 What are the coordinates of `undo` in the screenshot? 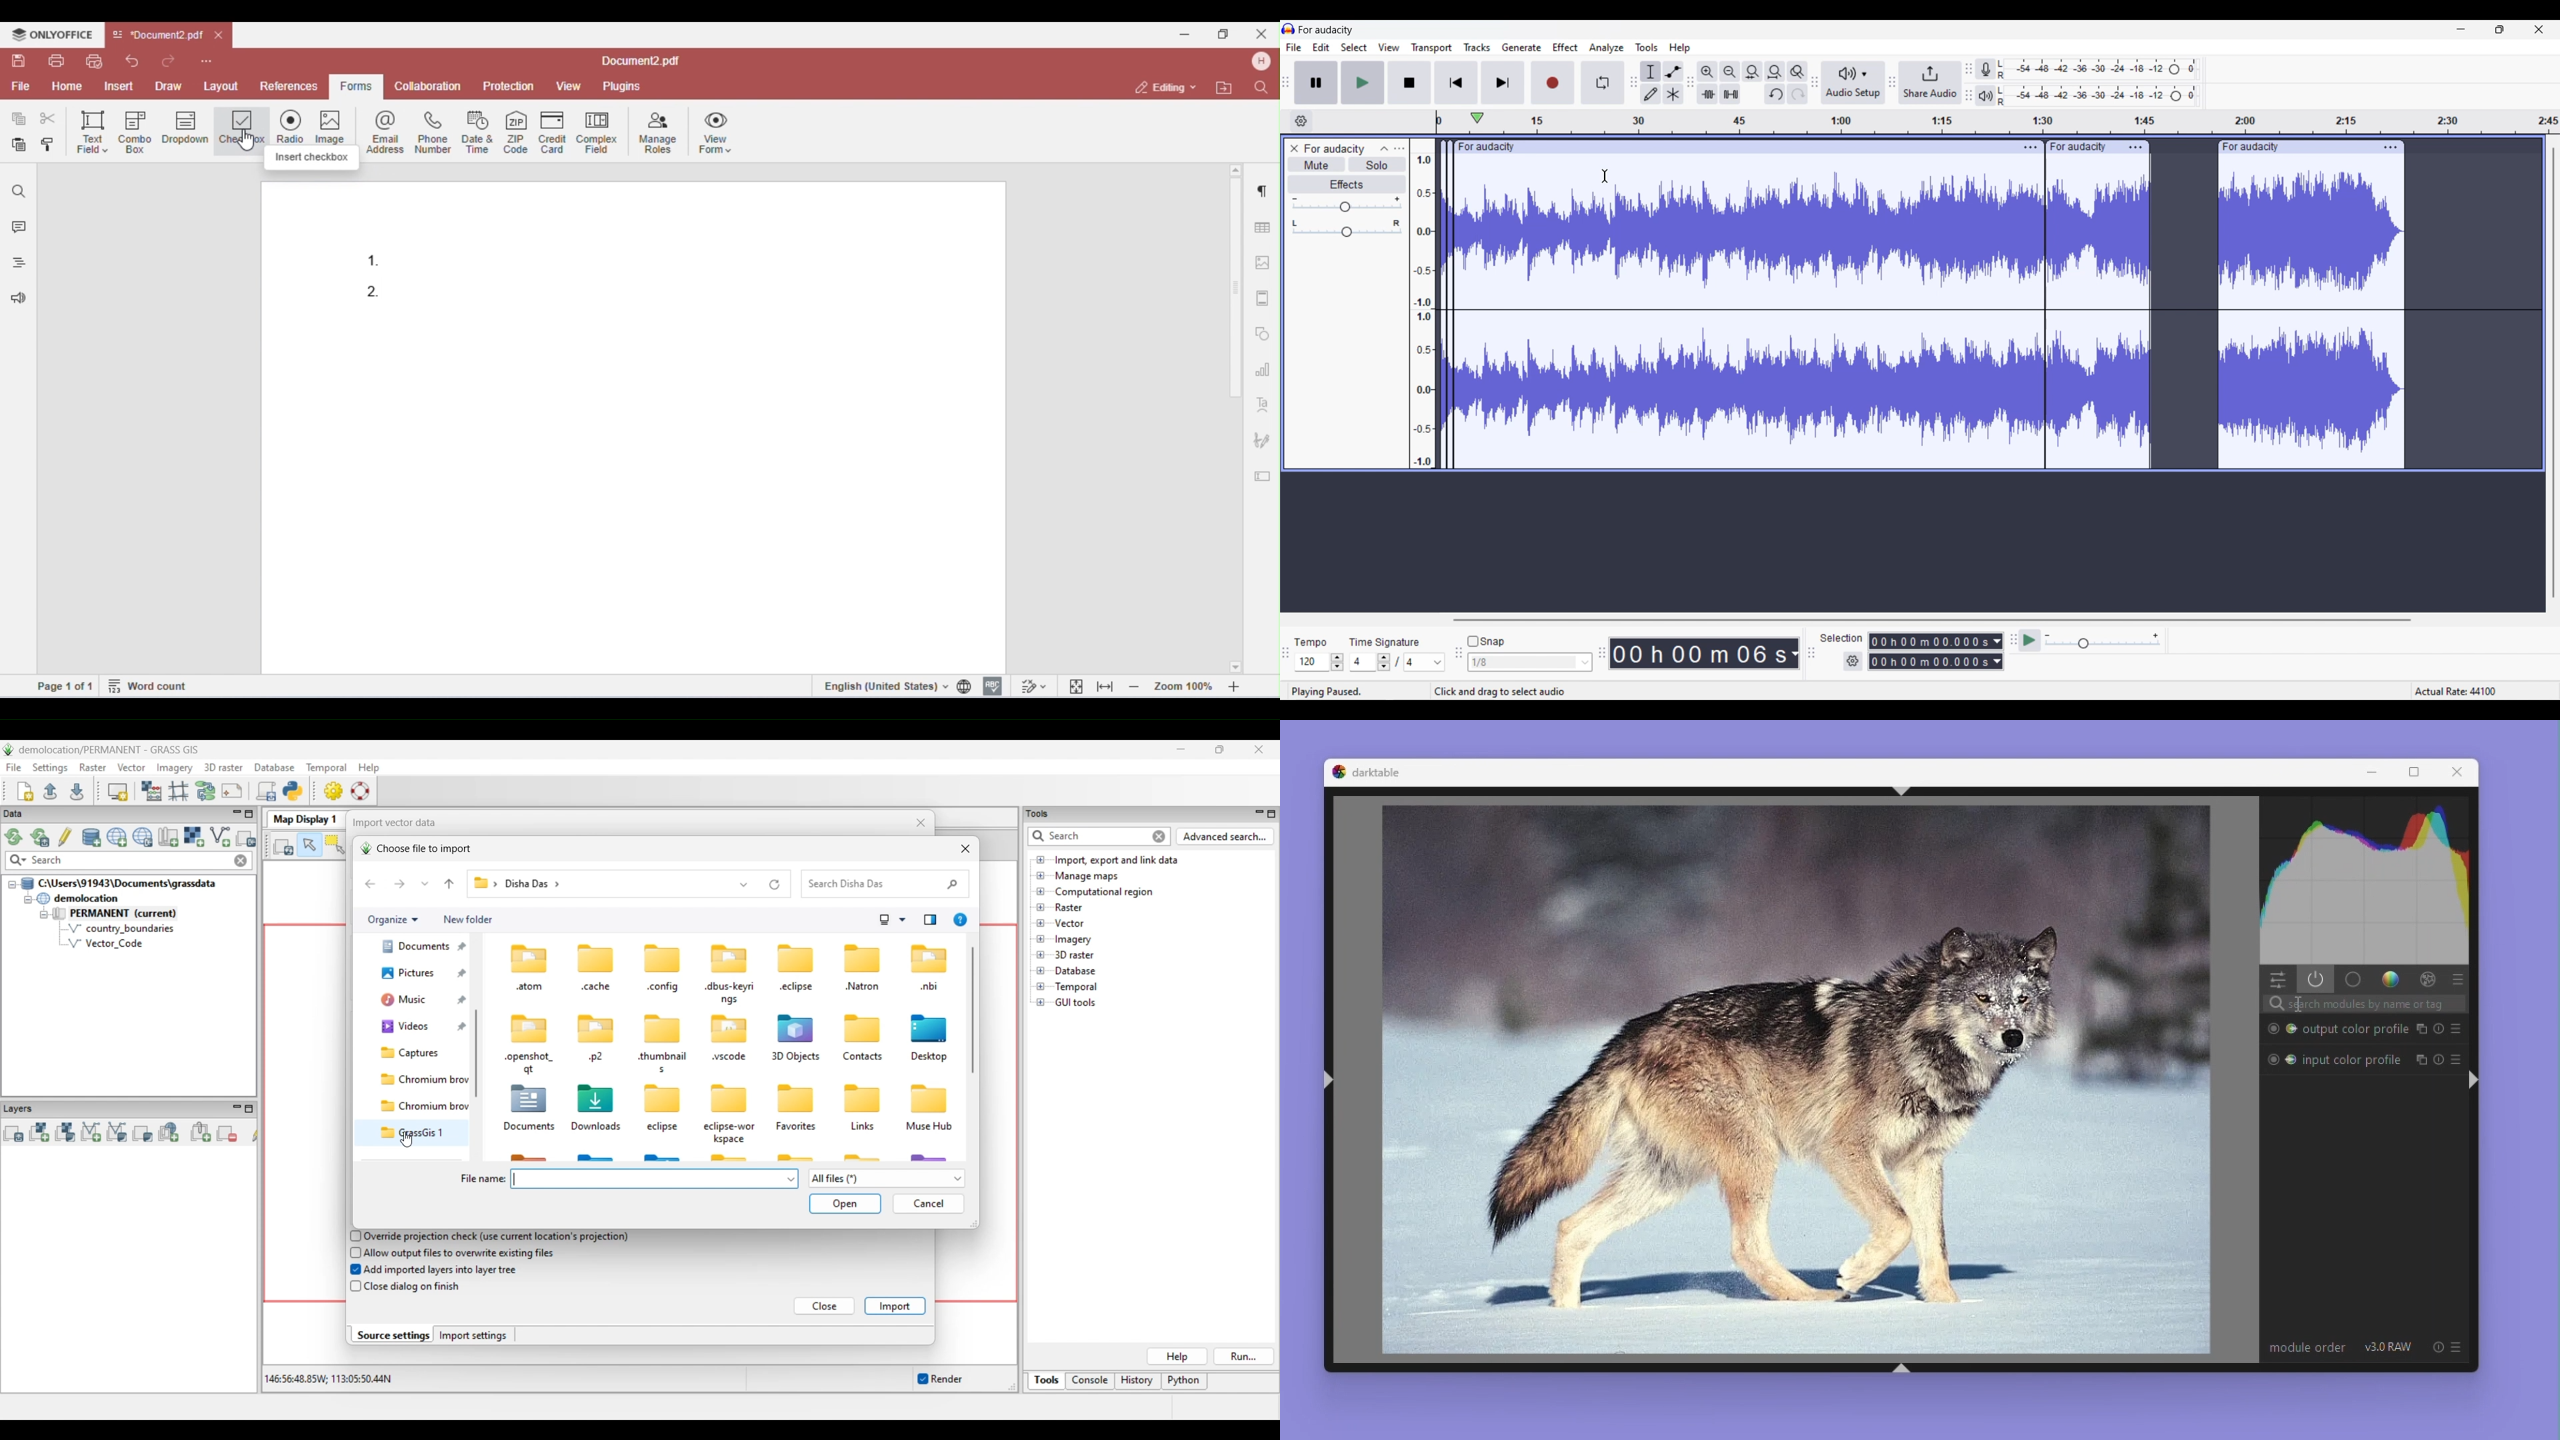 It's located at (1775, 94).